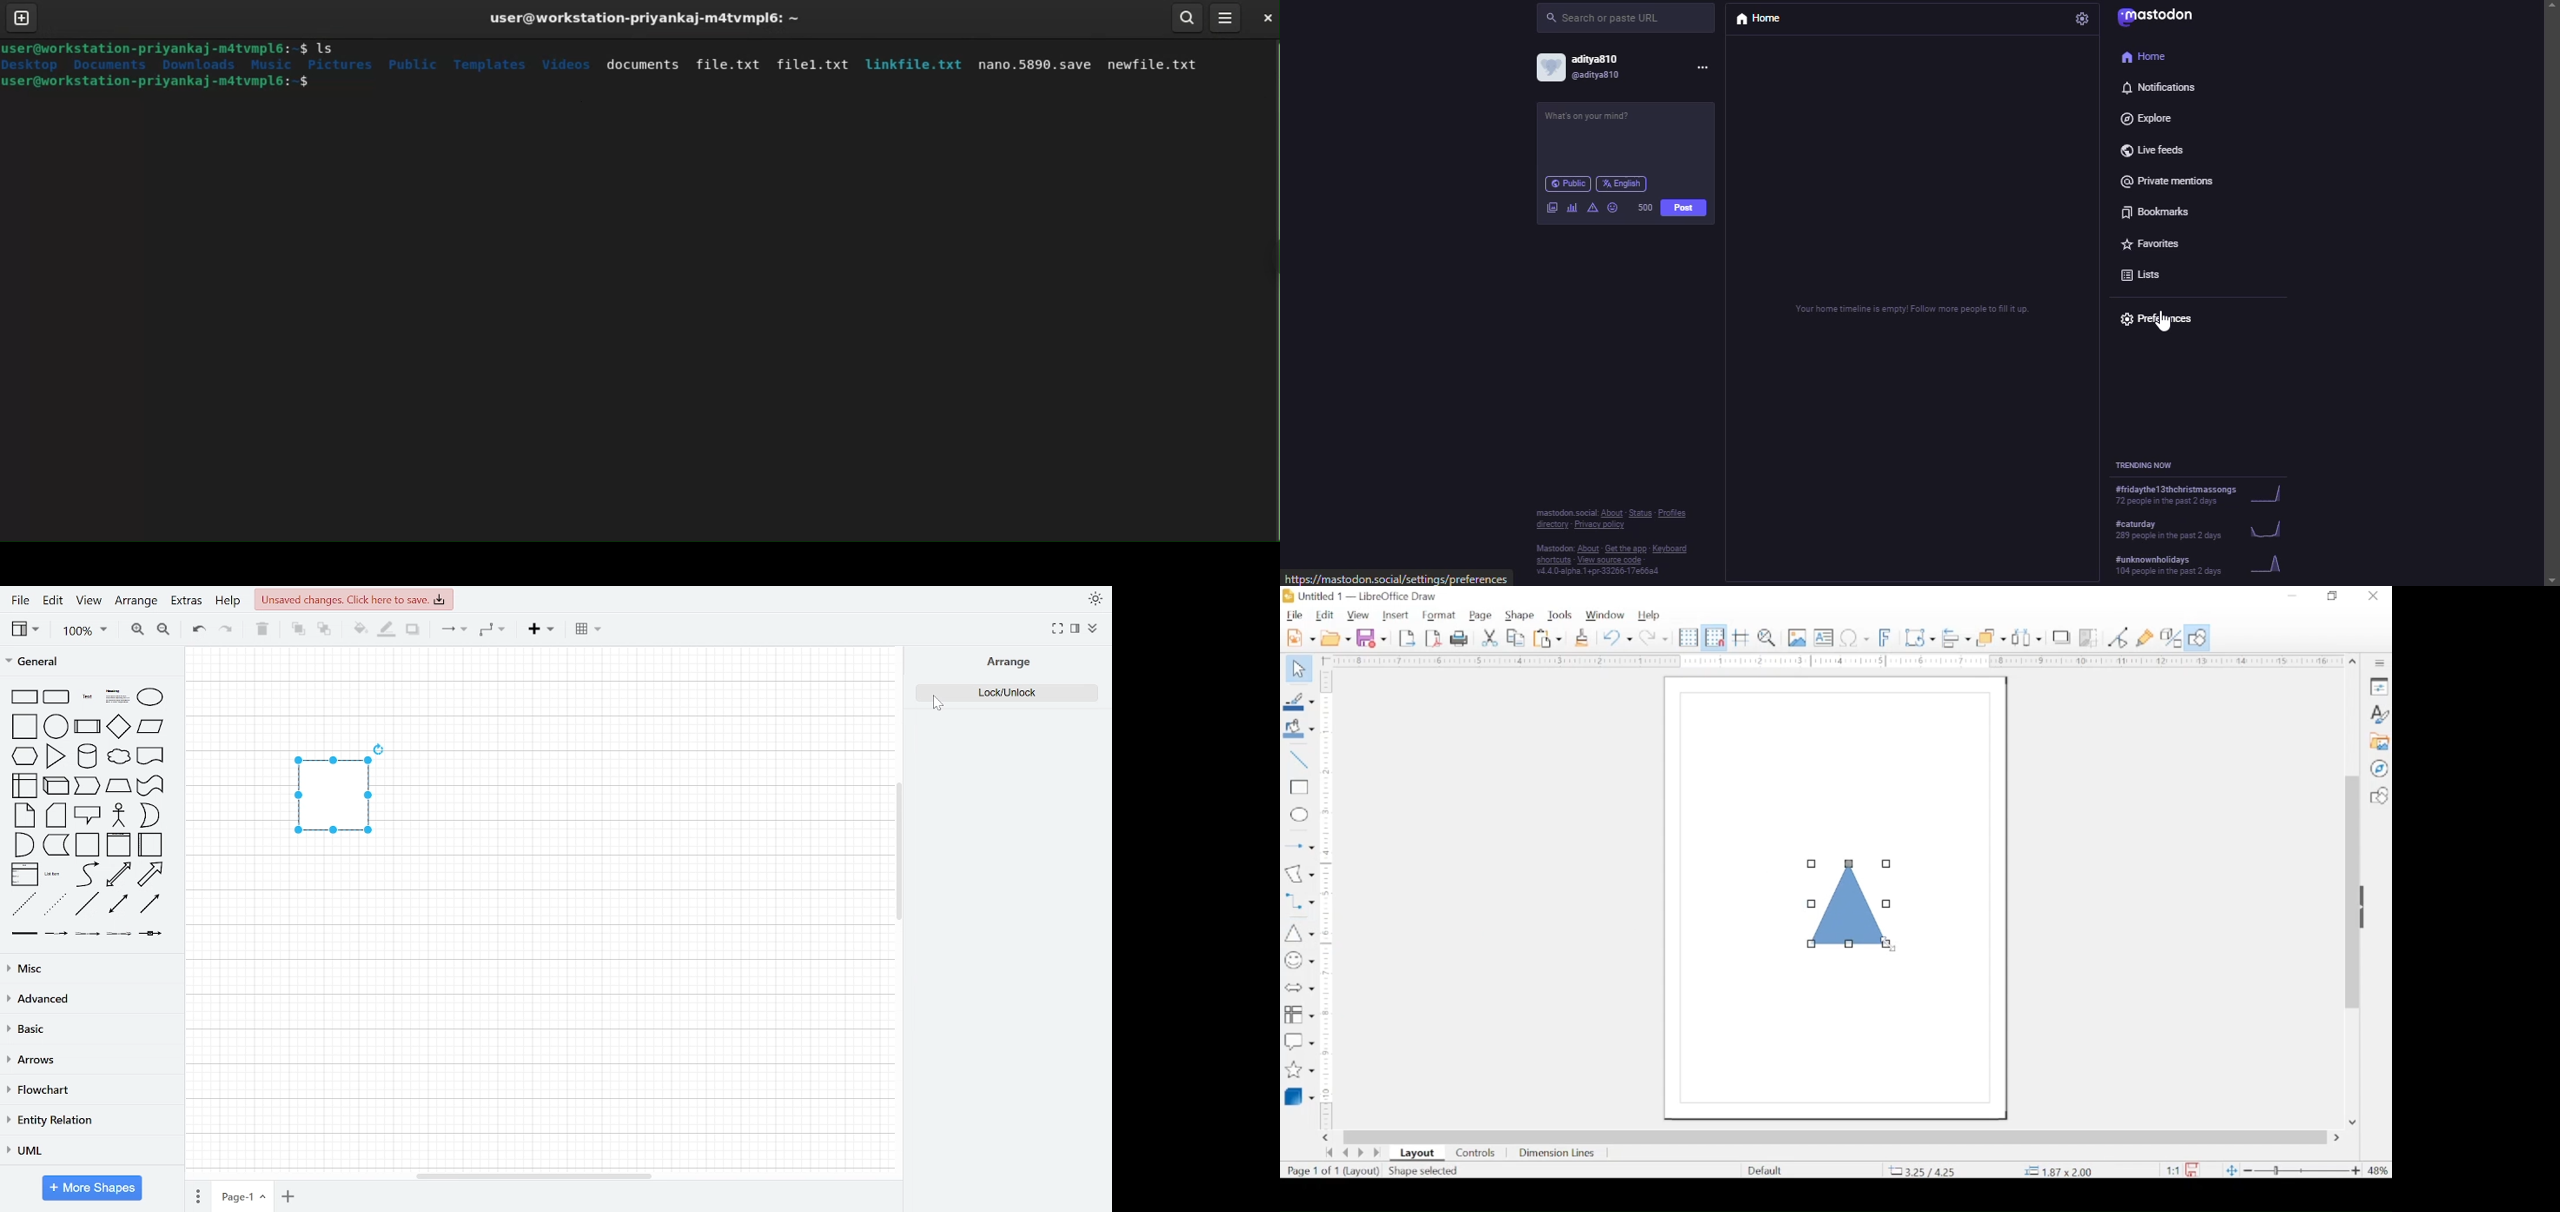 Image resolution: width=2576 pixels, height=1232 pixels. I want to click on more, so click(1704, 68).